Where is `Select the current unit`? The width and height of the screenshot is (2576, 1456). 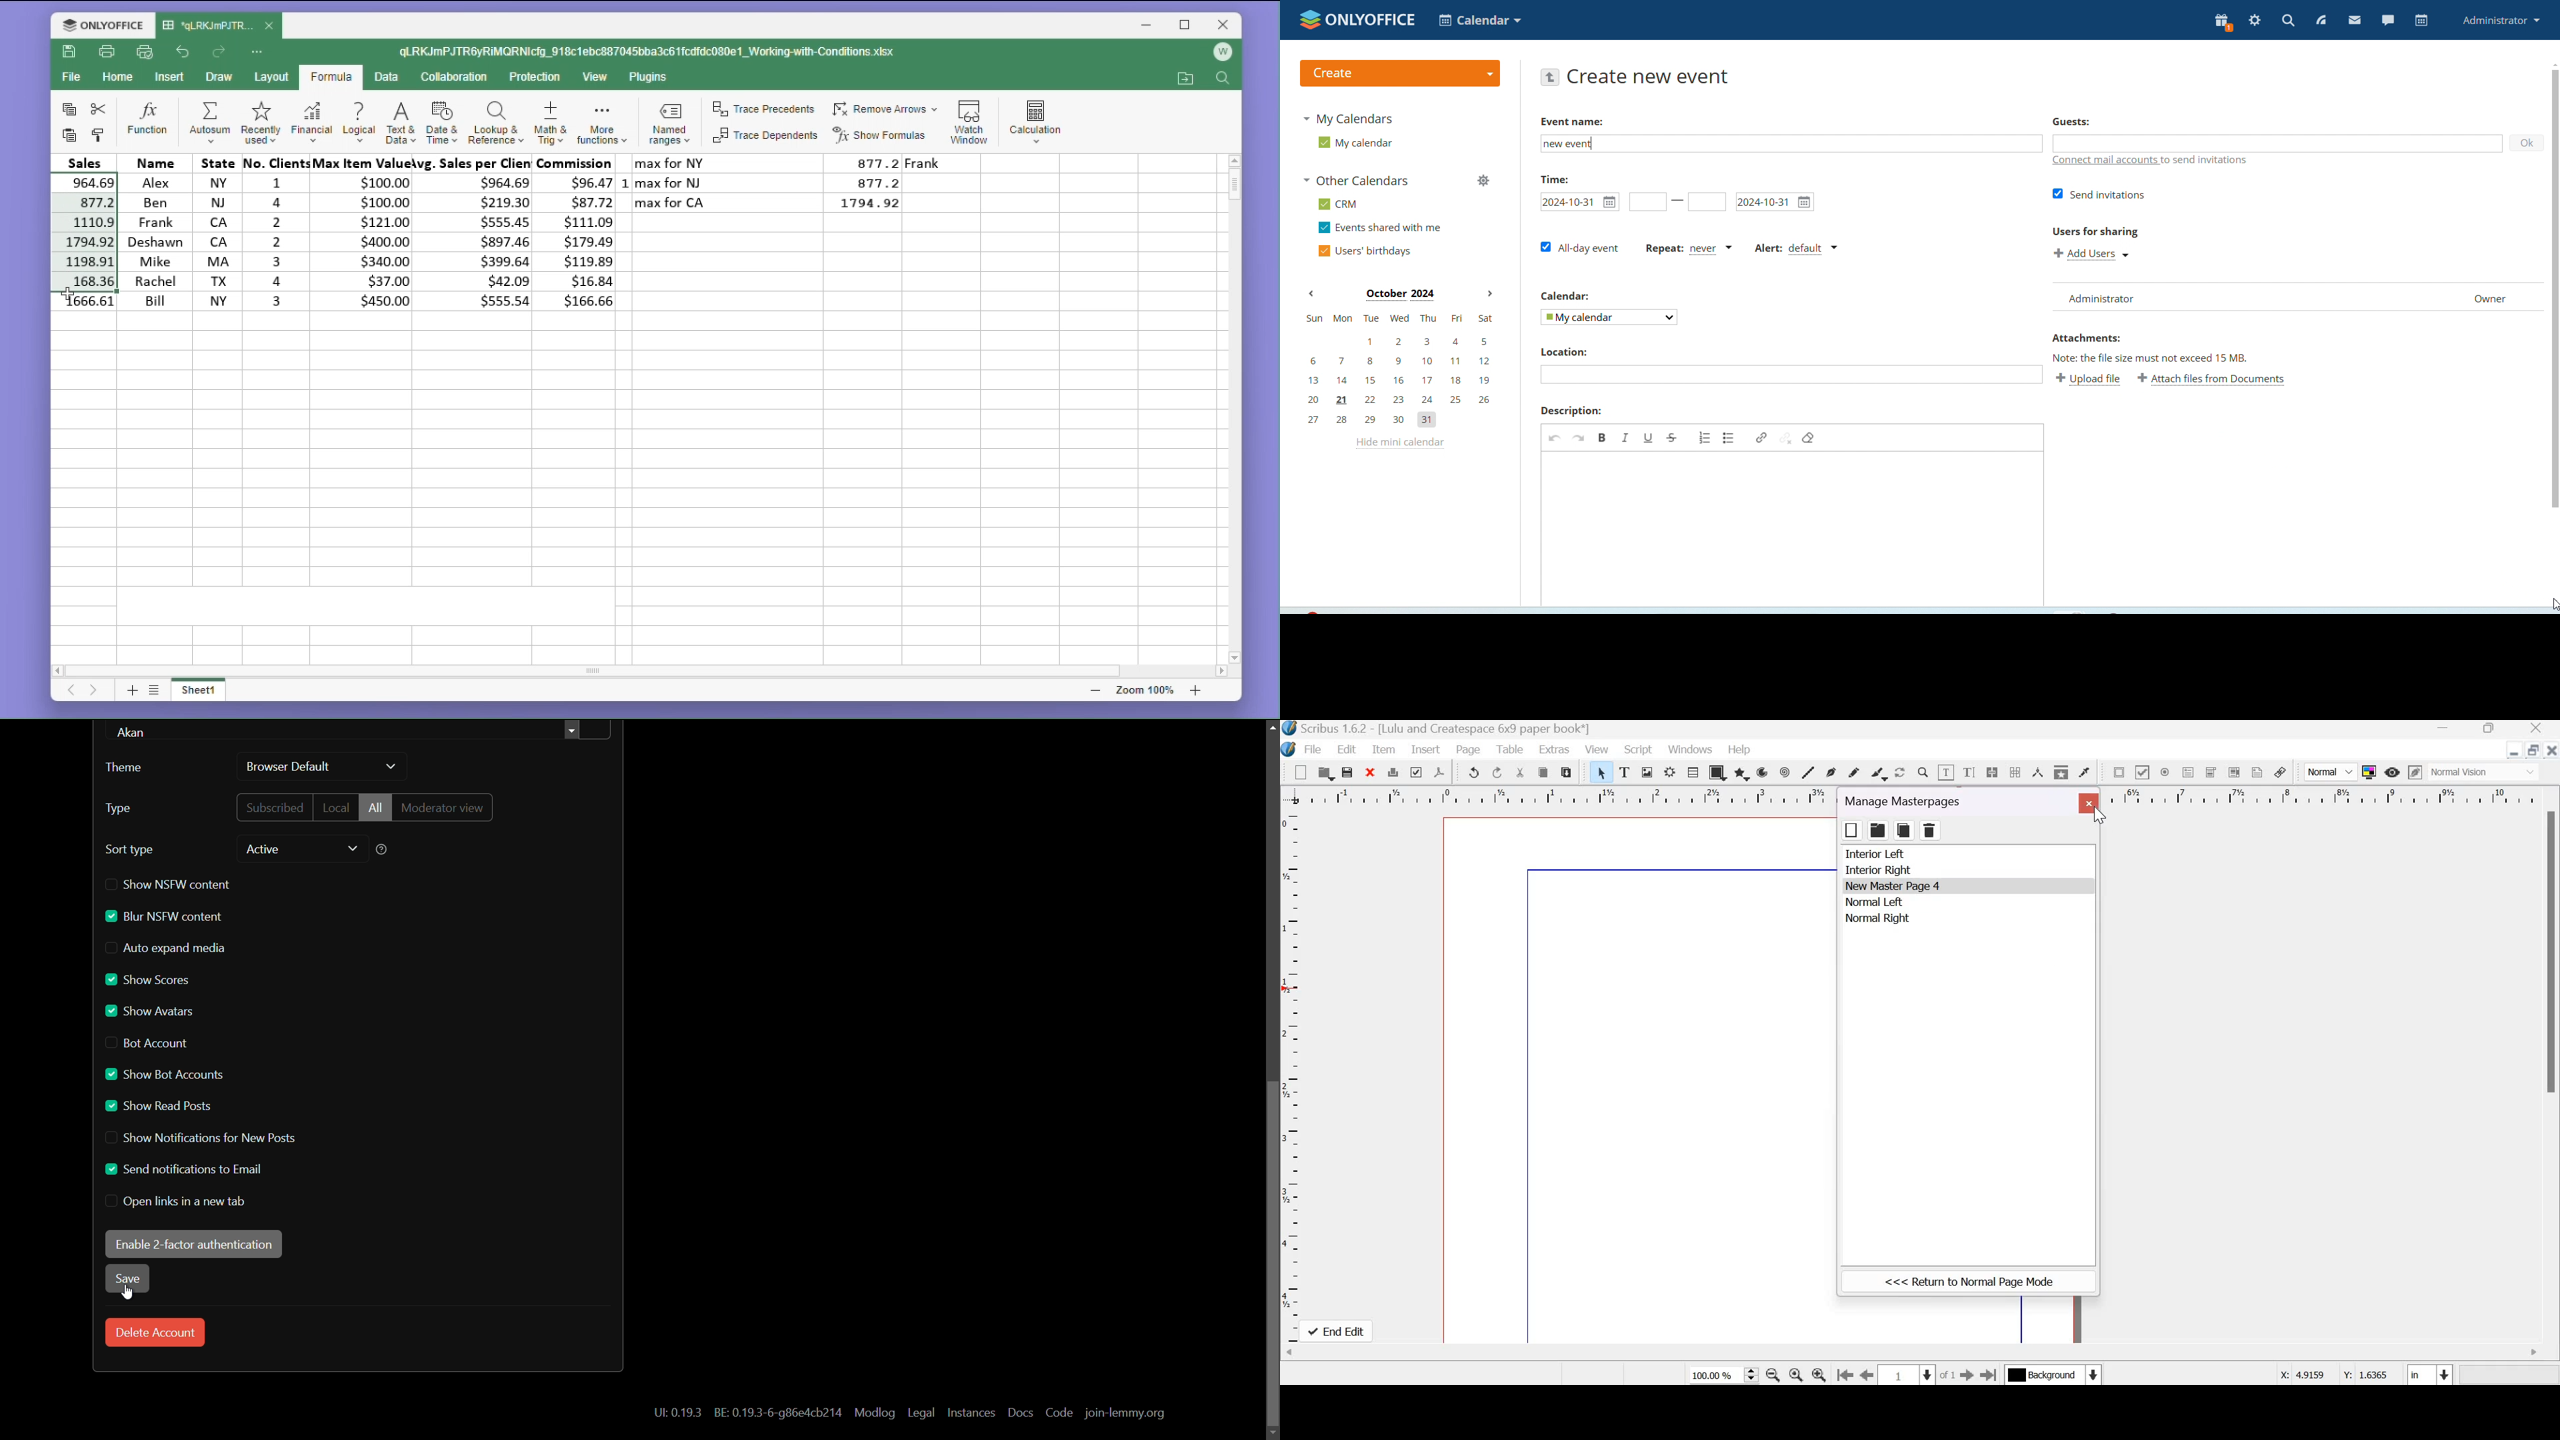 Select the current unit is located at coordinates (2430, 1375).